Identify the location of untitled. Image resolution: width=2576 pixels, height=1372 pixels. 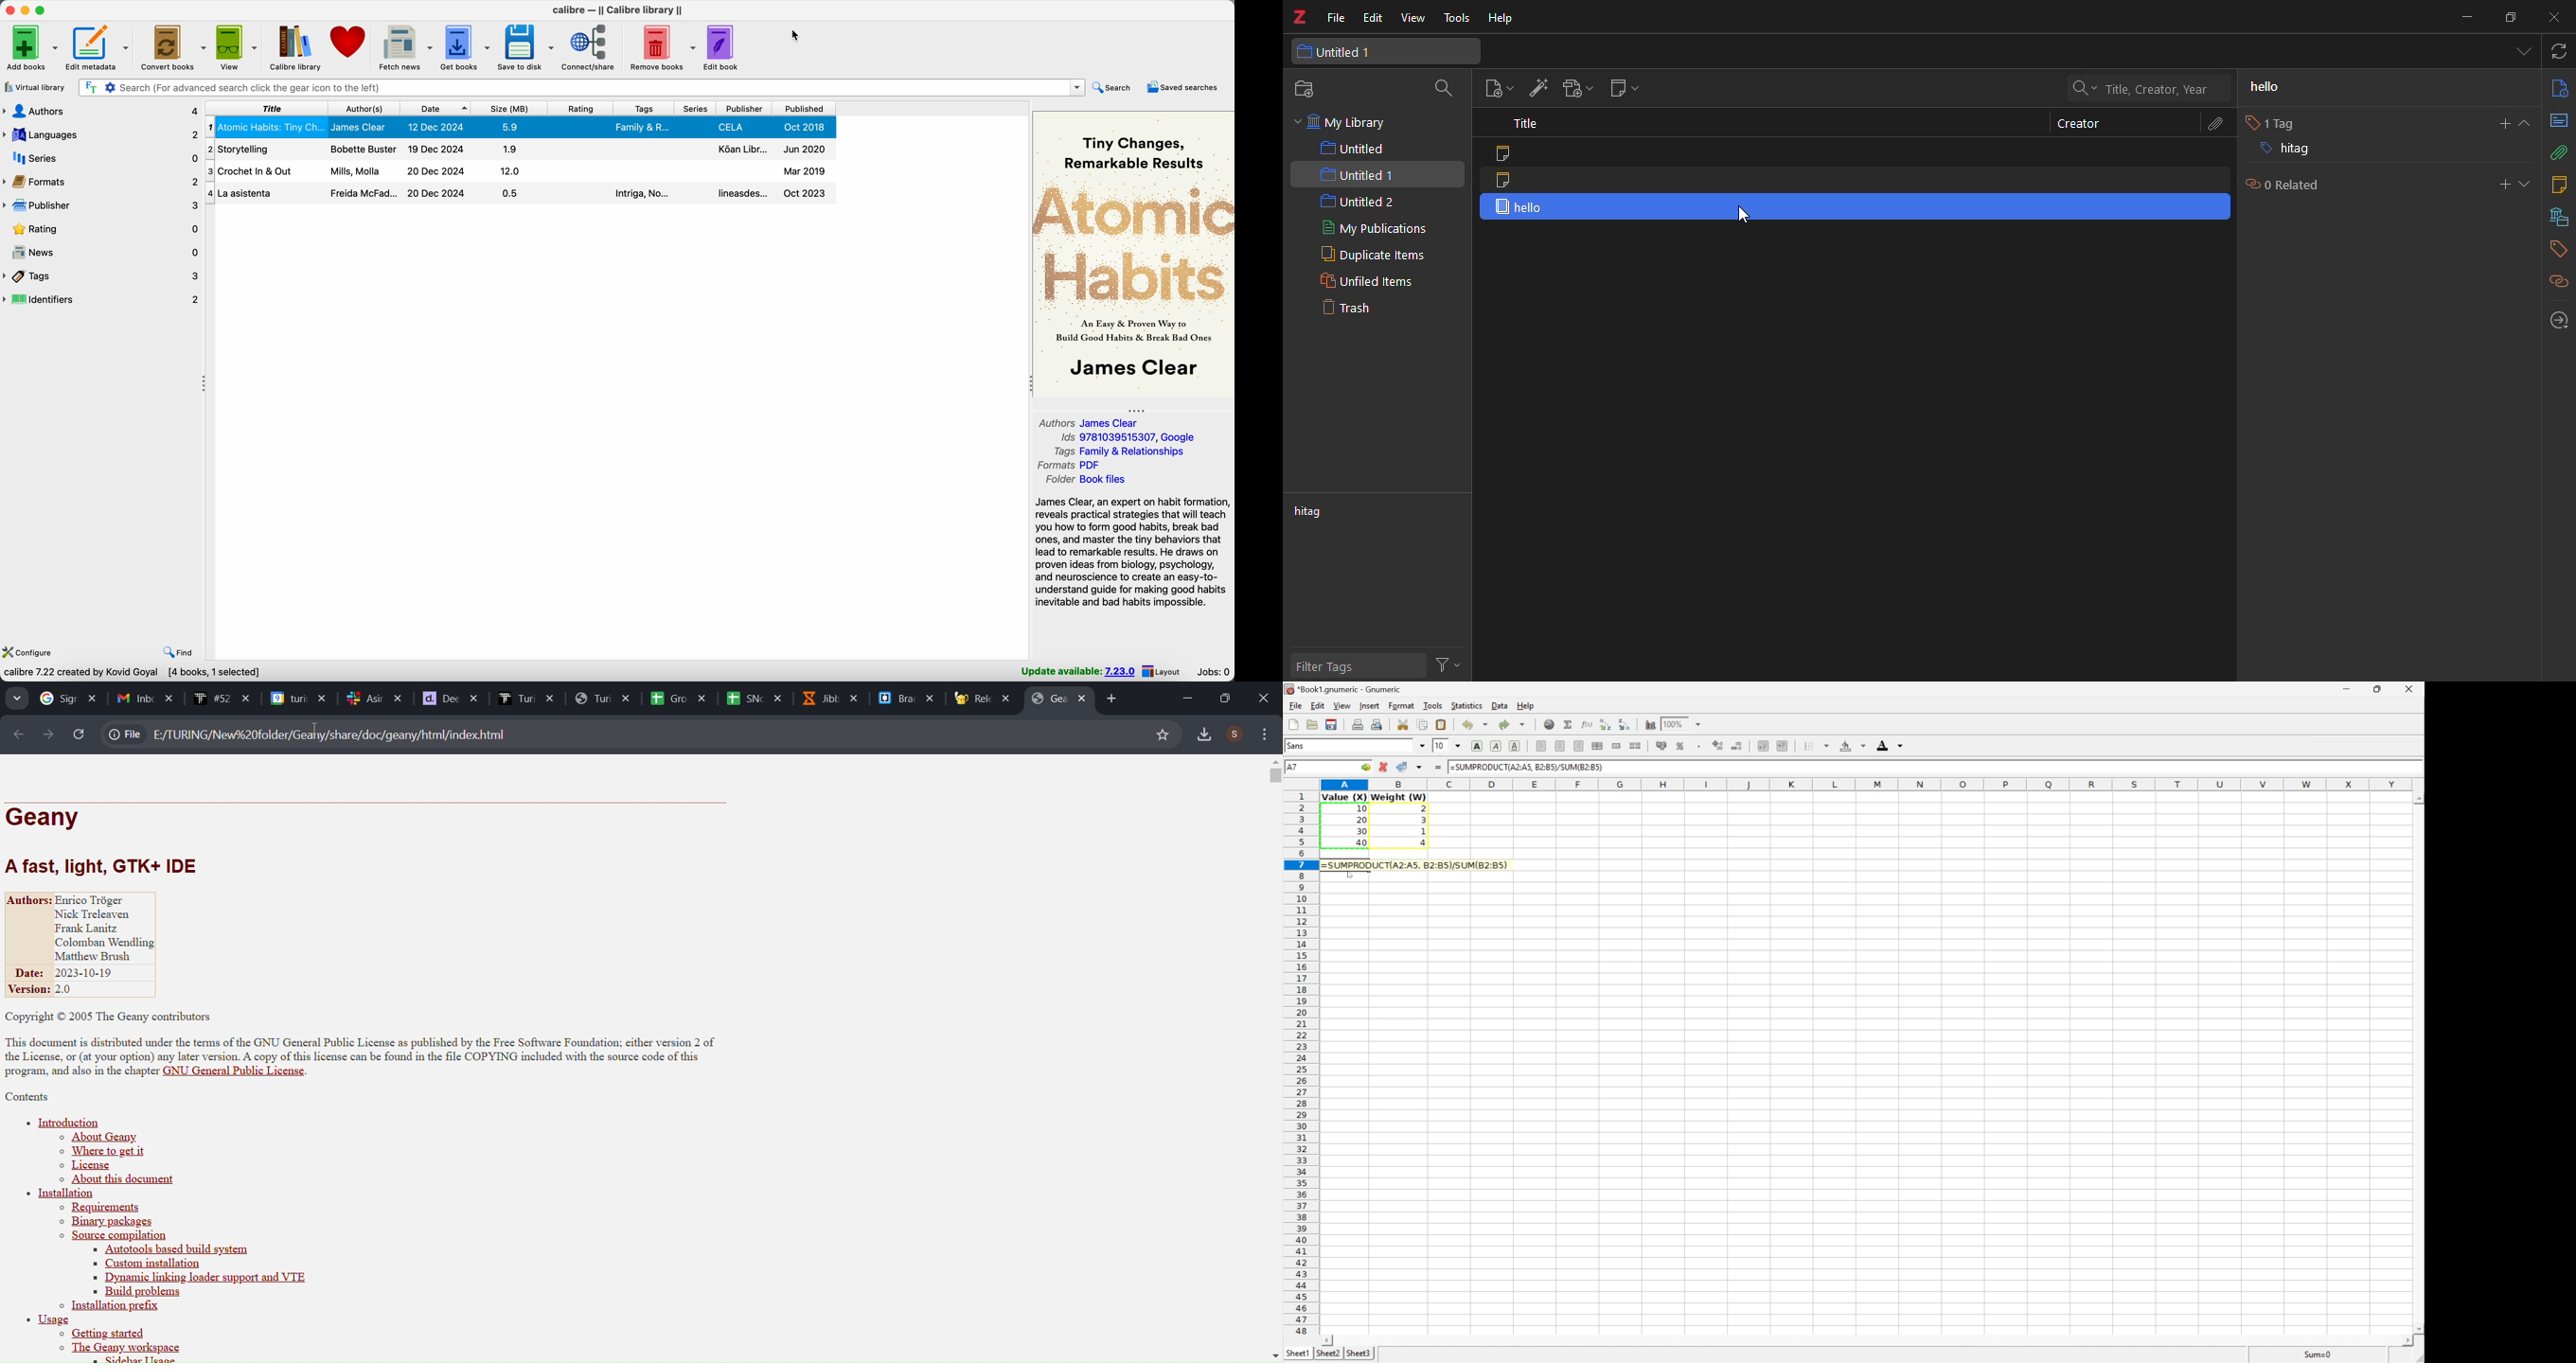
(1358, 149).